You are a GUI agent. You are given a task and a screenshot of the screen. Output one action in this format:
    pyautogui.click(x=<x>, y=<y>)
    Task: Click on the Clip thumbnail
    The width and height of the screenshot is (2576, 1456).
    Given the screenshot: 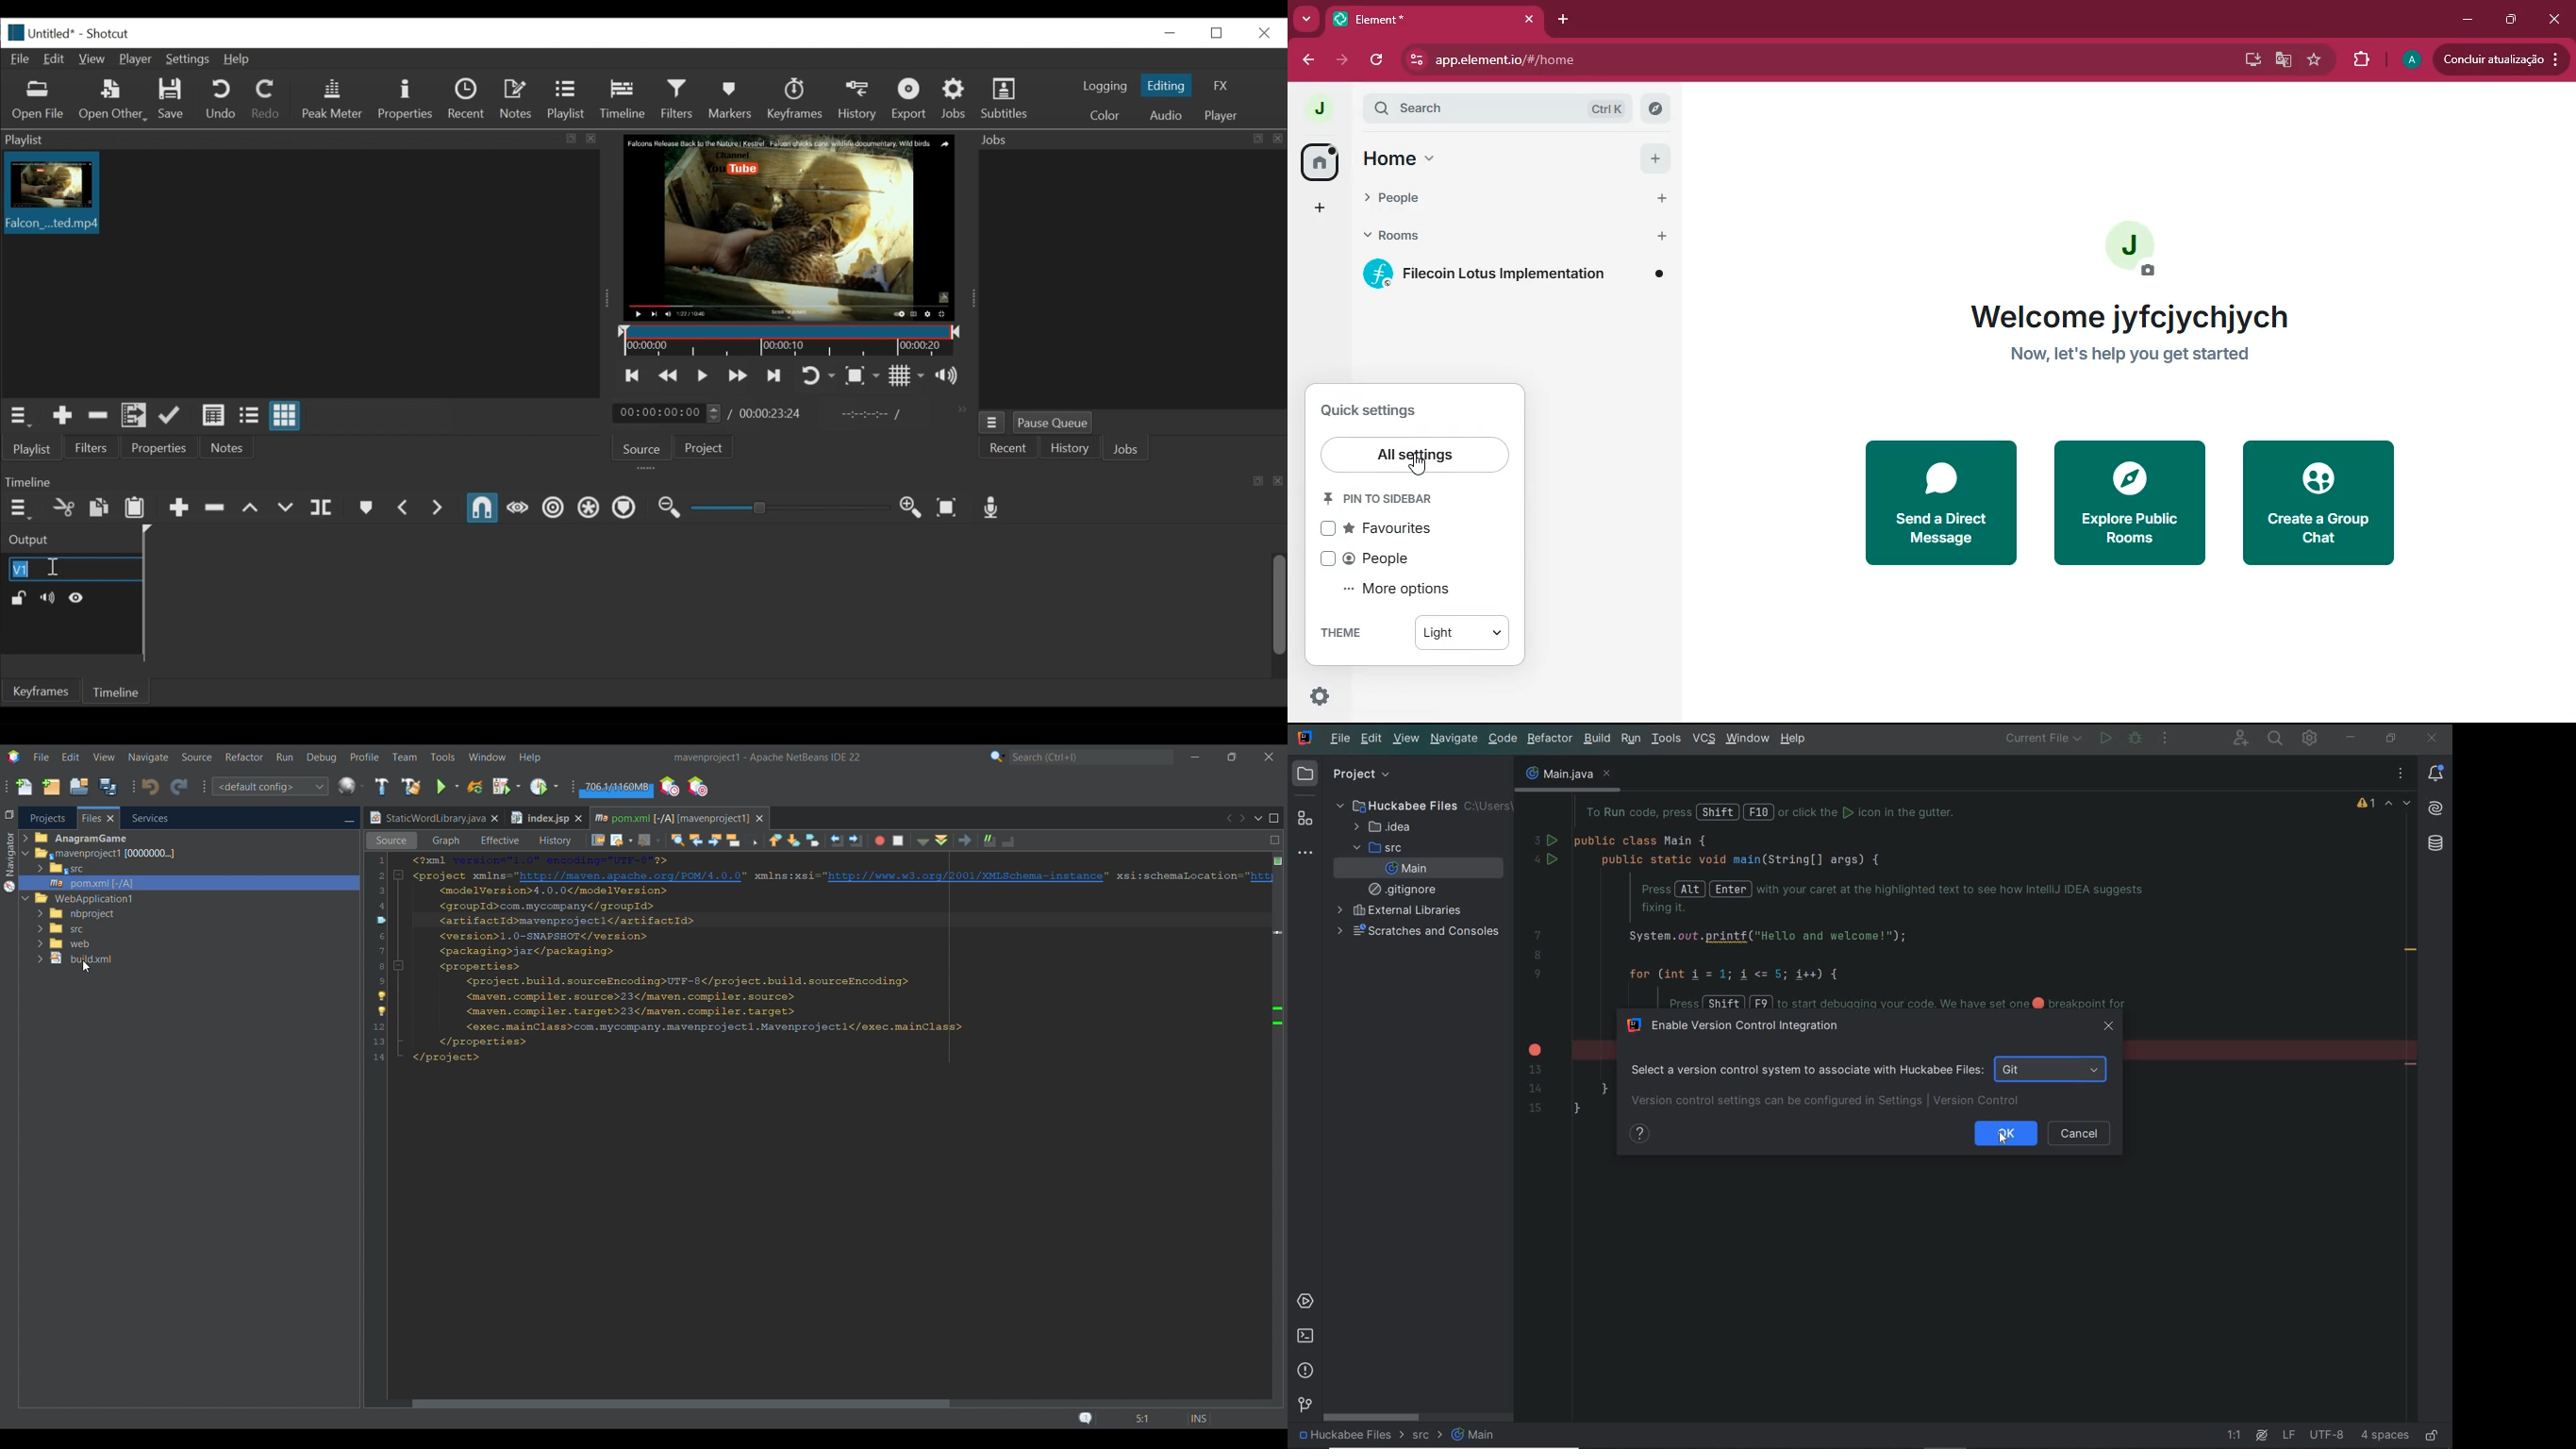 What is the action you would take?
    pyautogui.click(x=298, y=274)
    